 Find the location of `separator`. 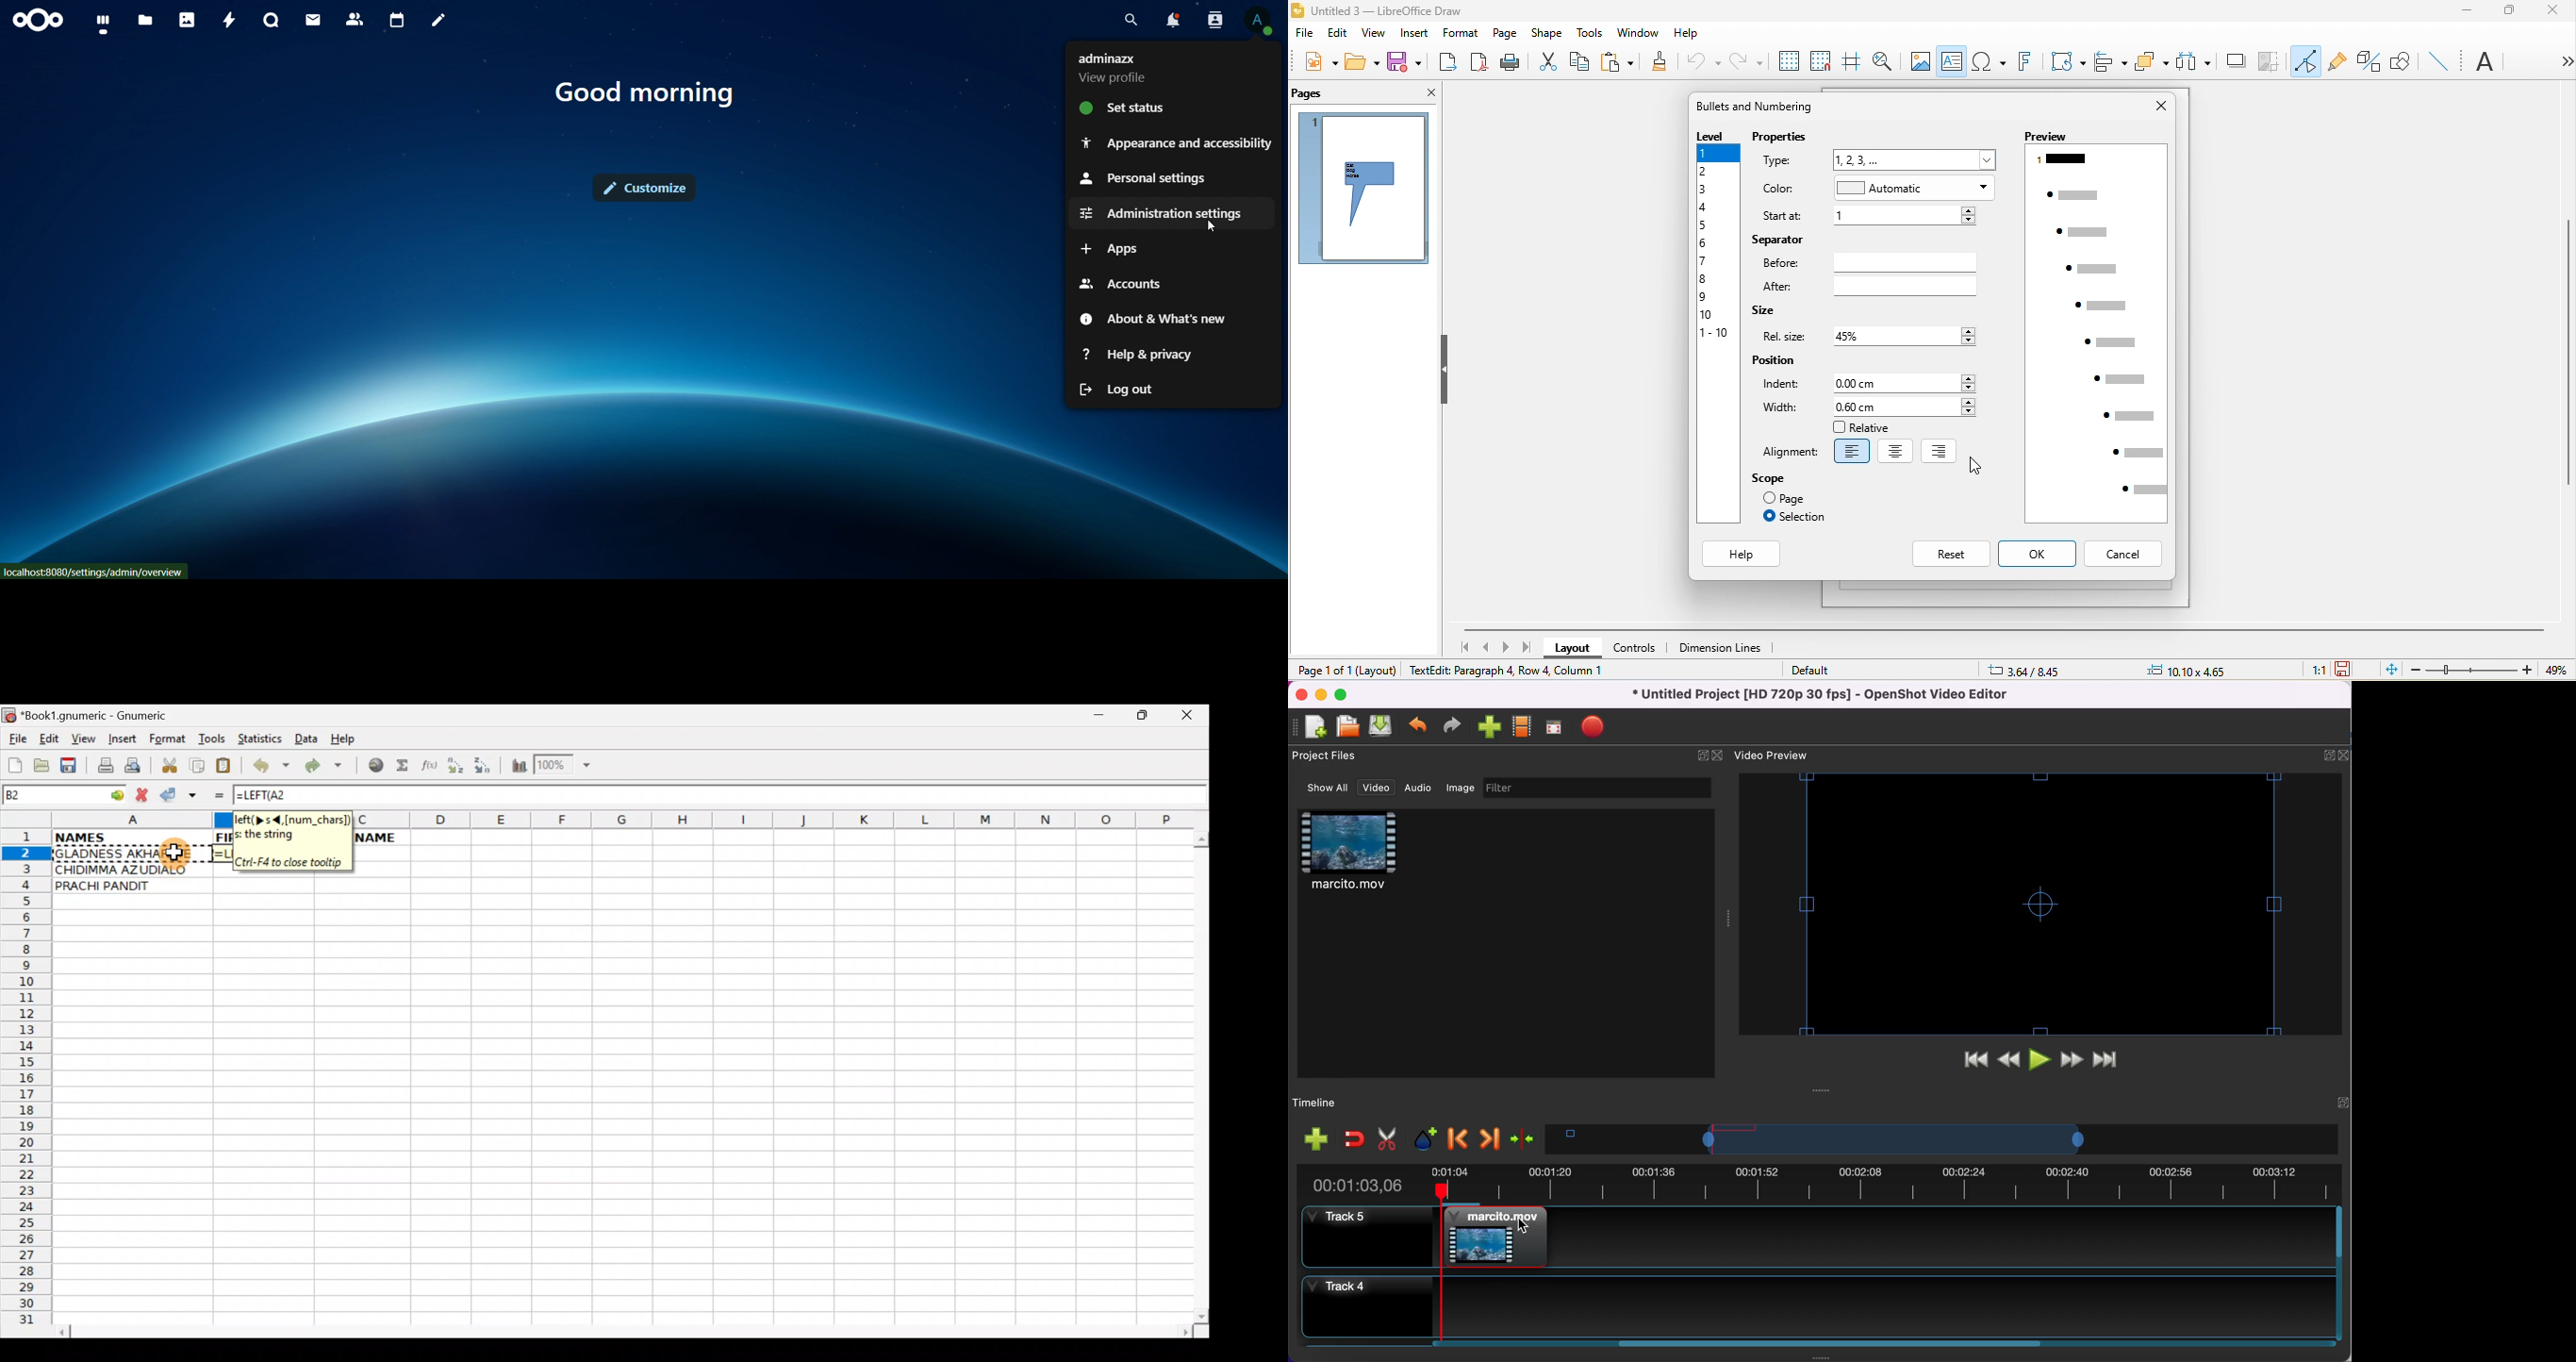

separator is located at coordinates (1778, 241).